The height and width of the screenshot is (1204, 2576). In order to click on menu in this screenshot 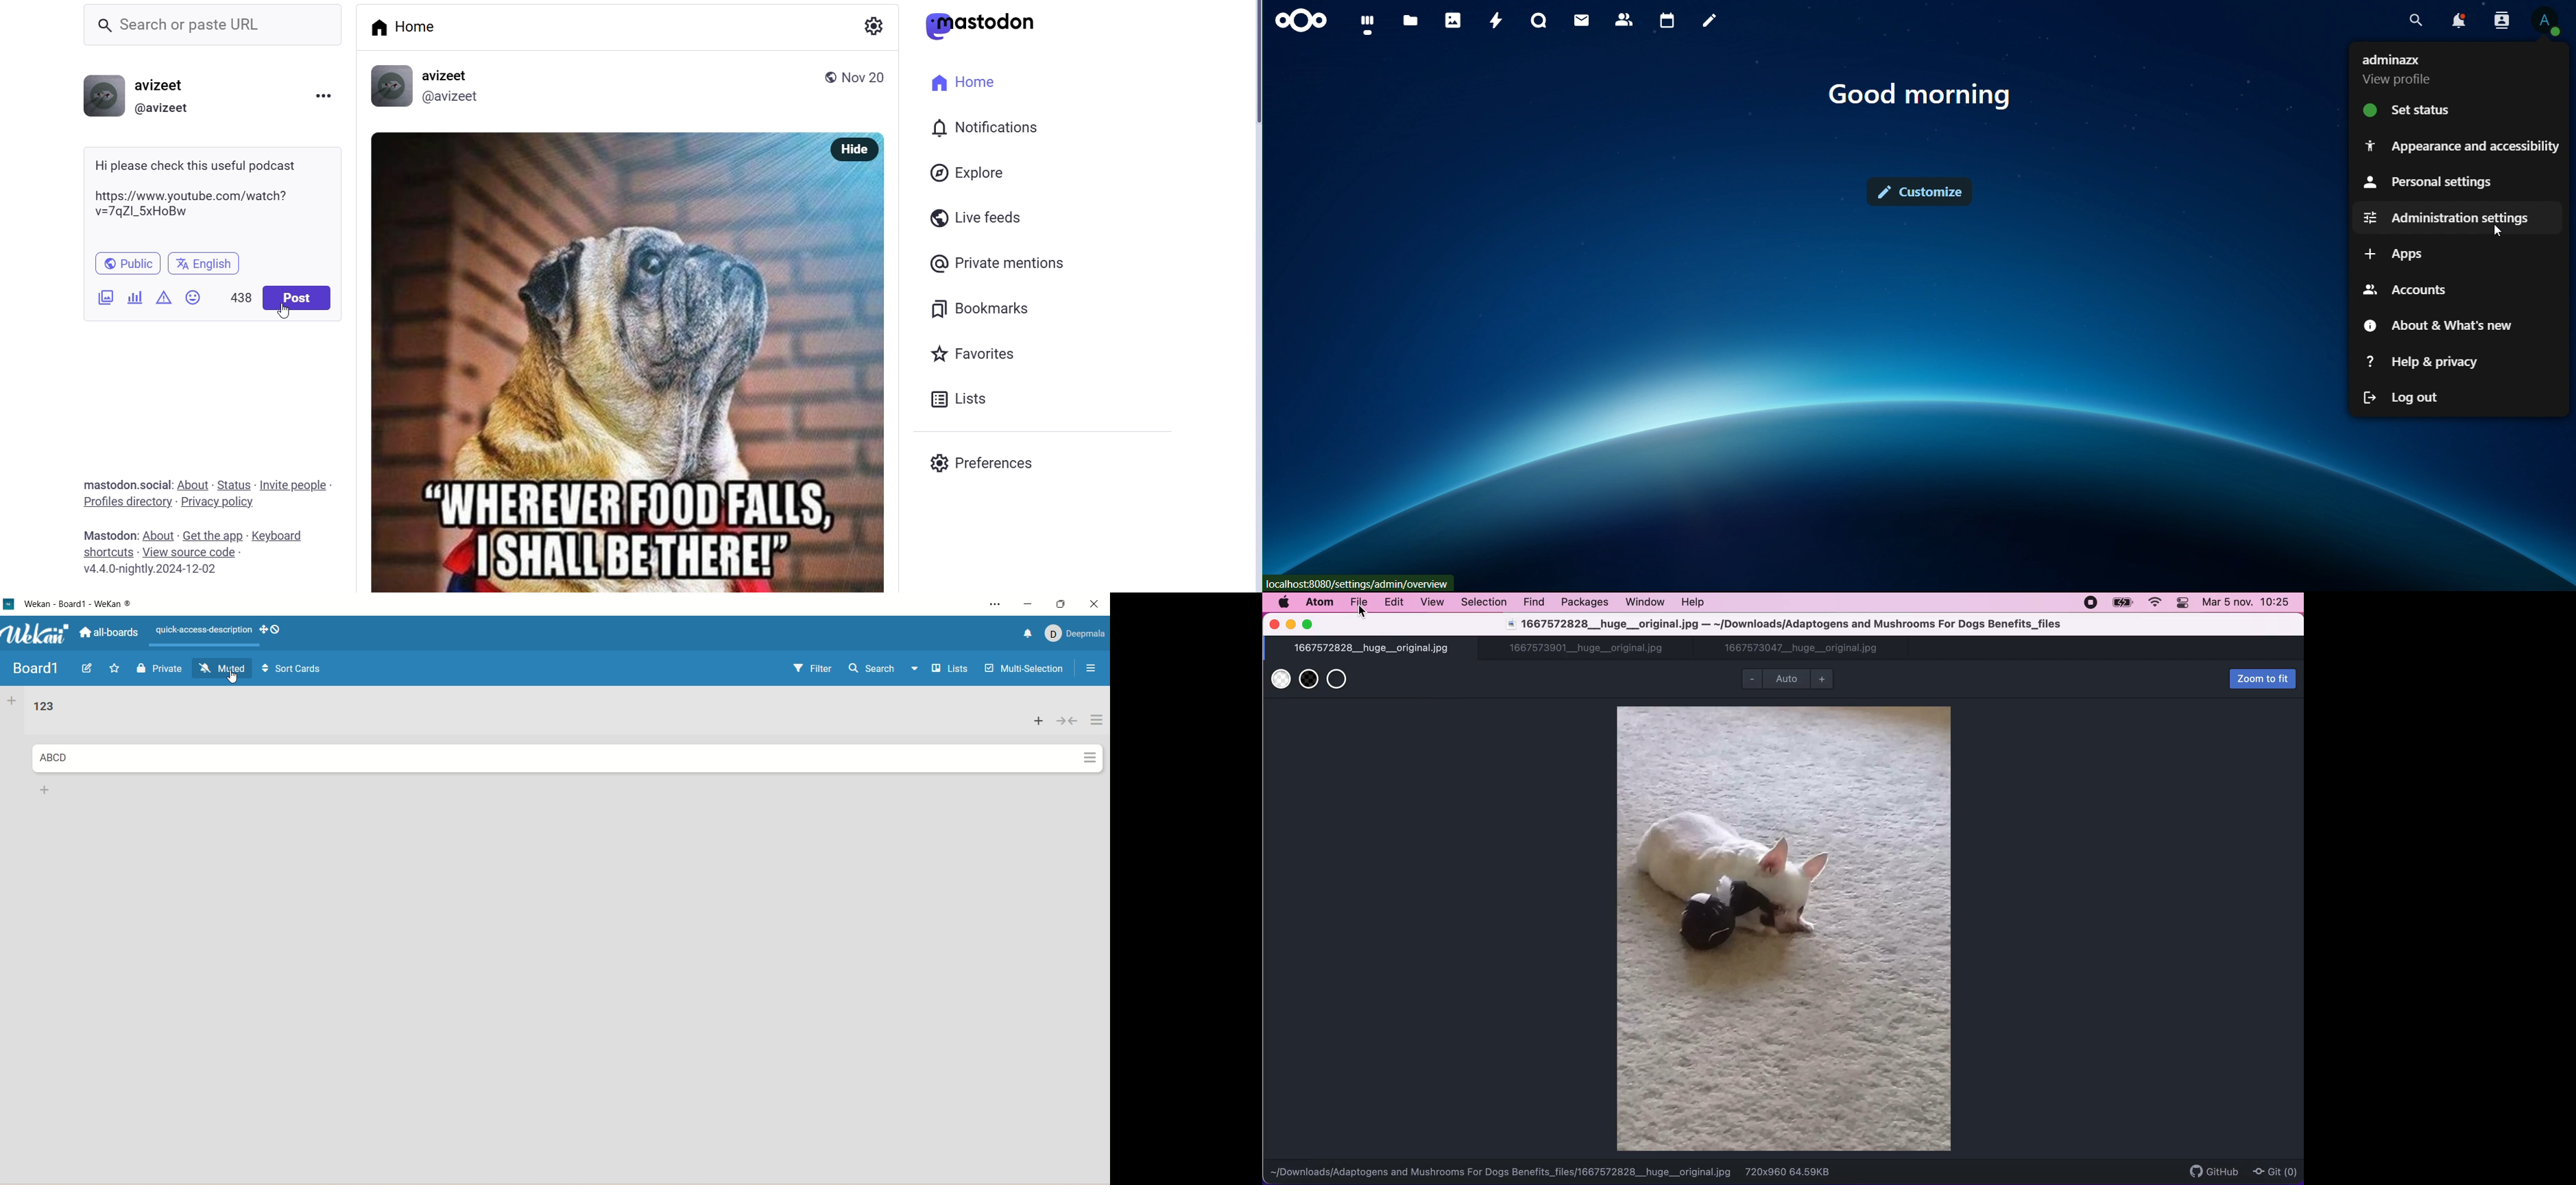, I will do `click(325, 95)`.